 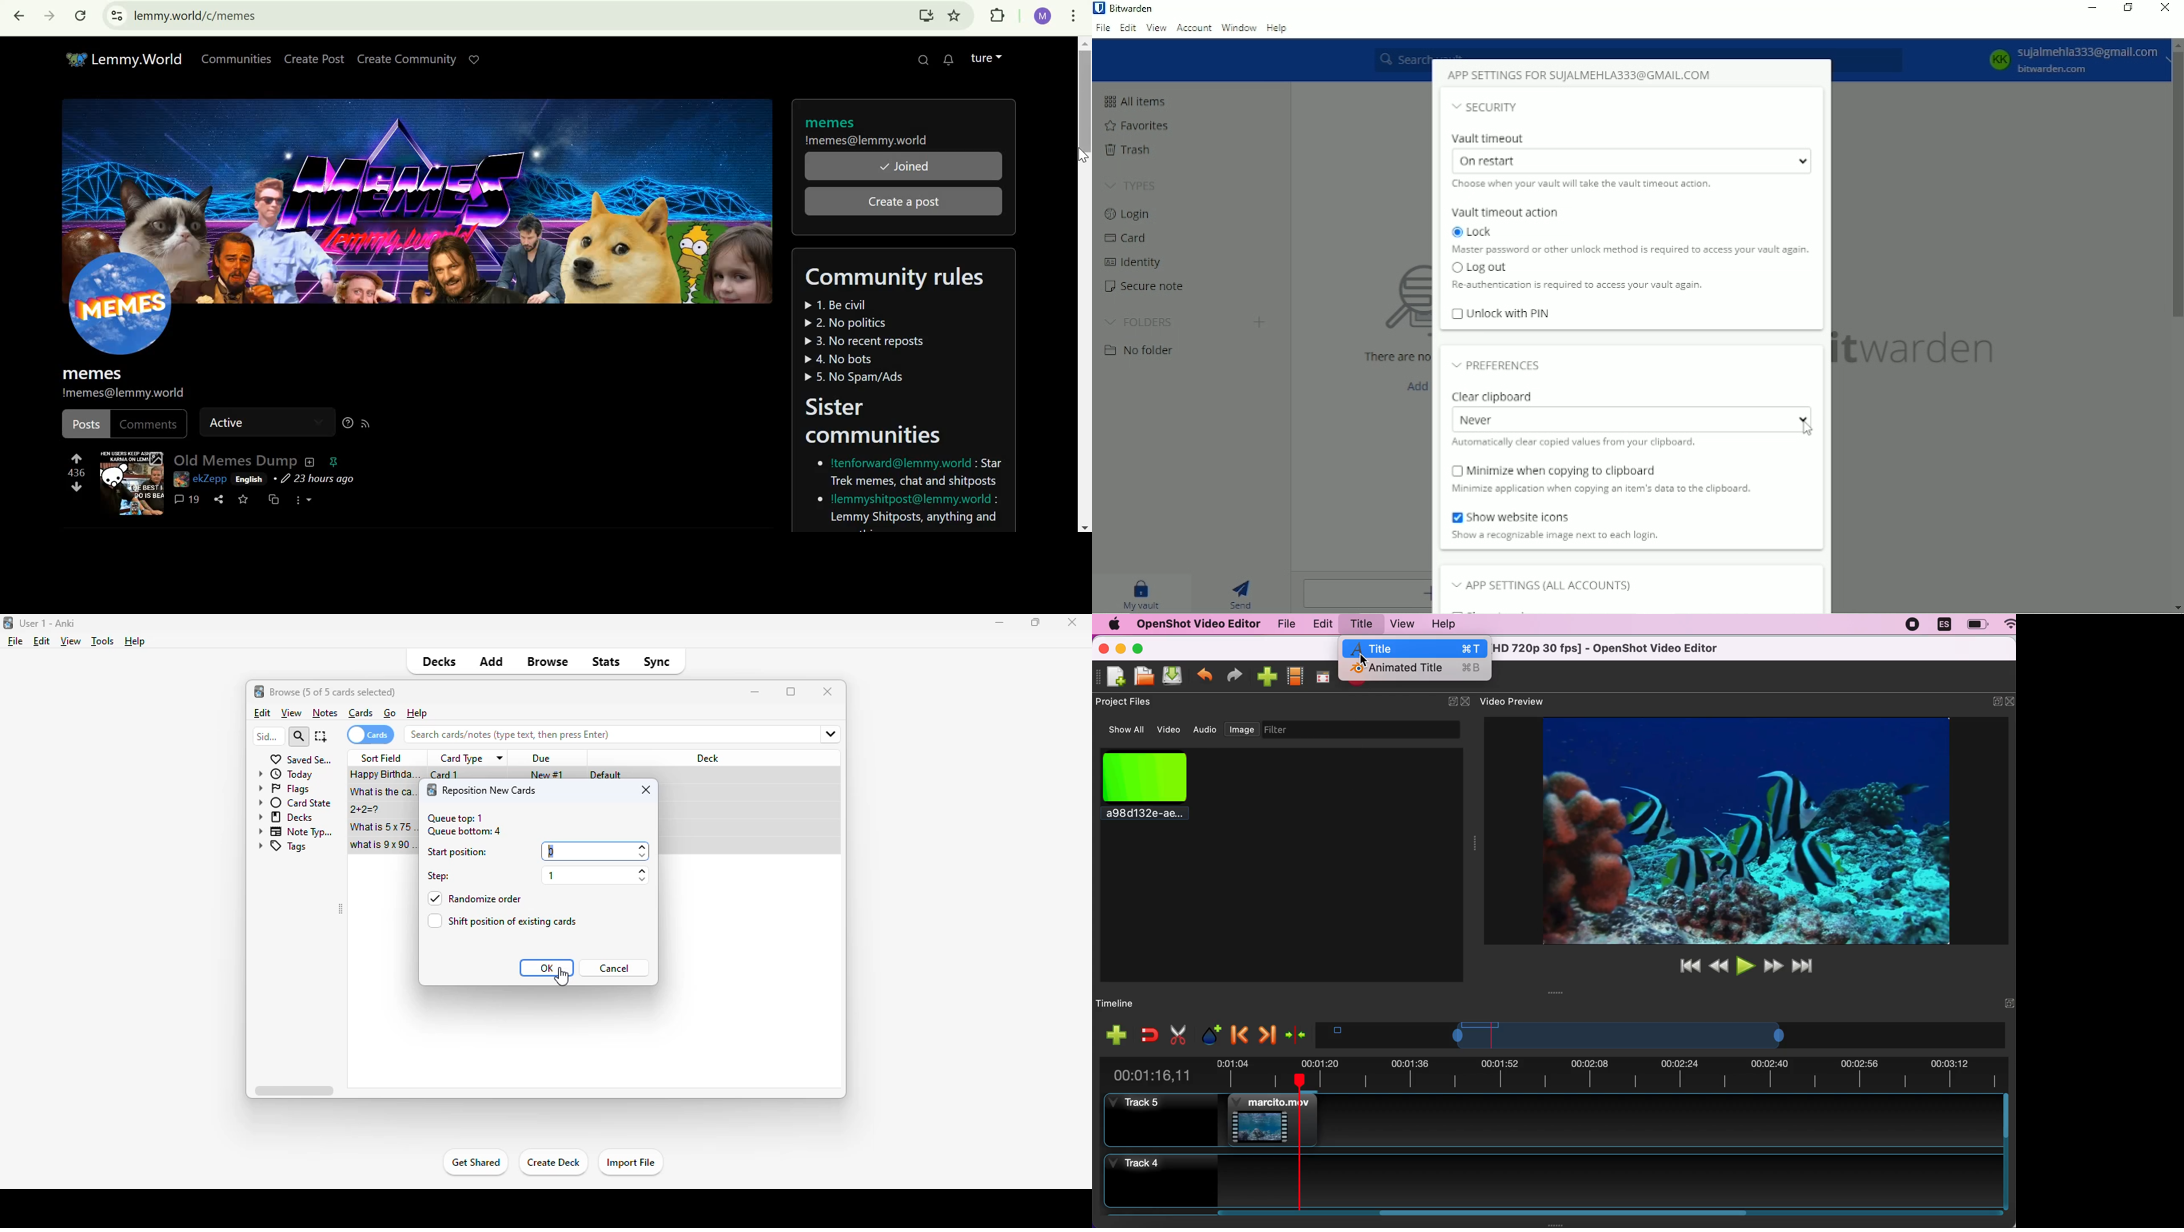 I want to click on logo, so click(x=7, y=623).